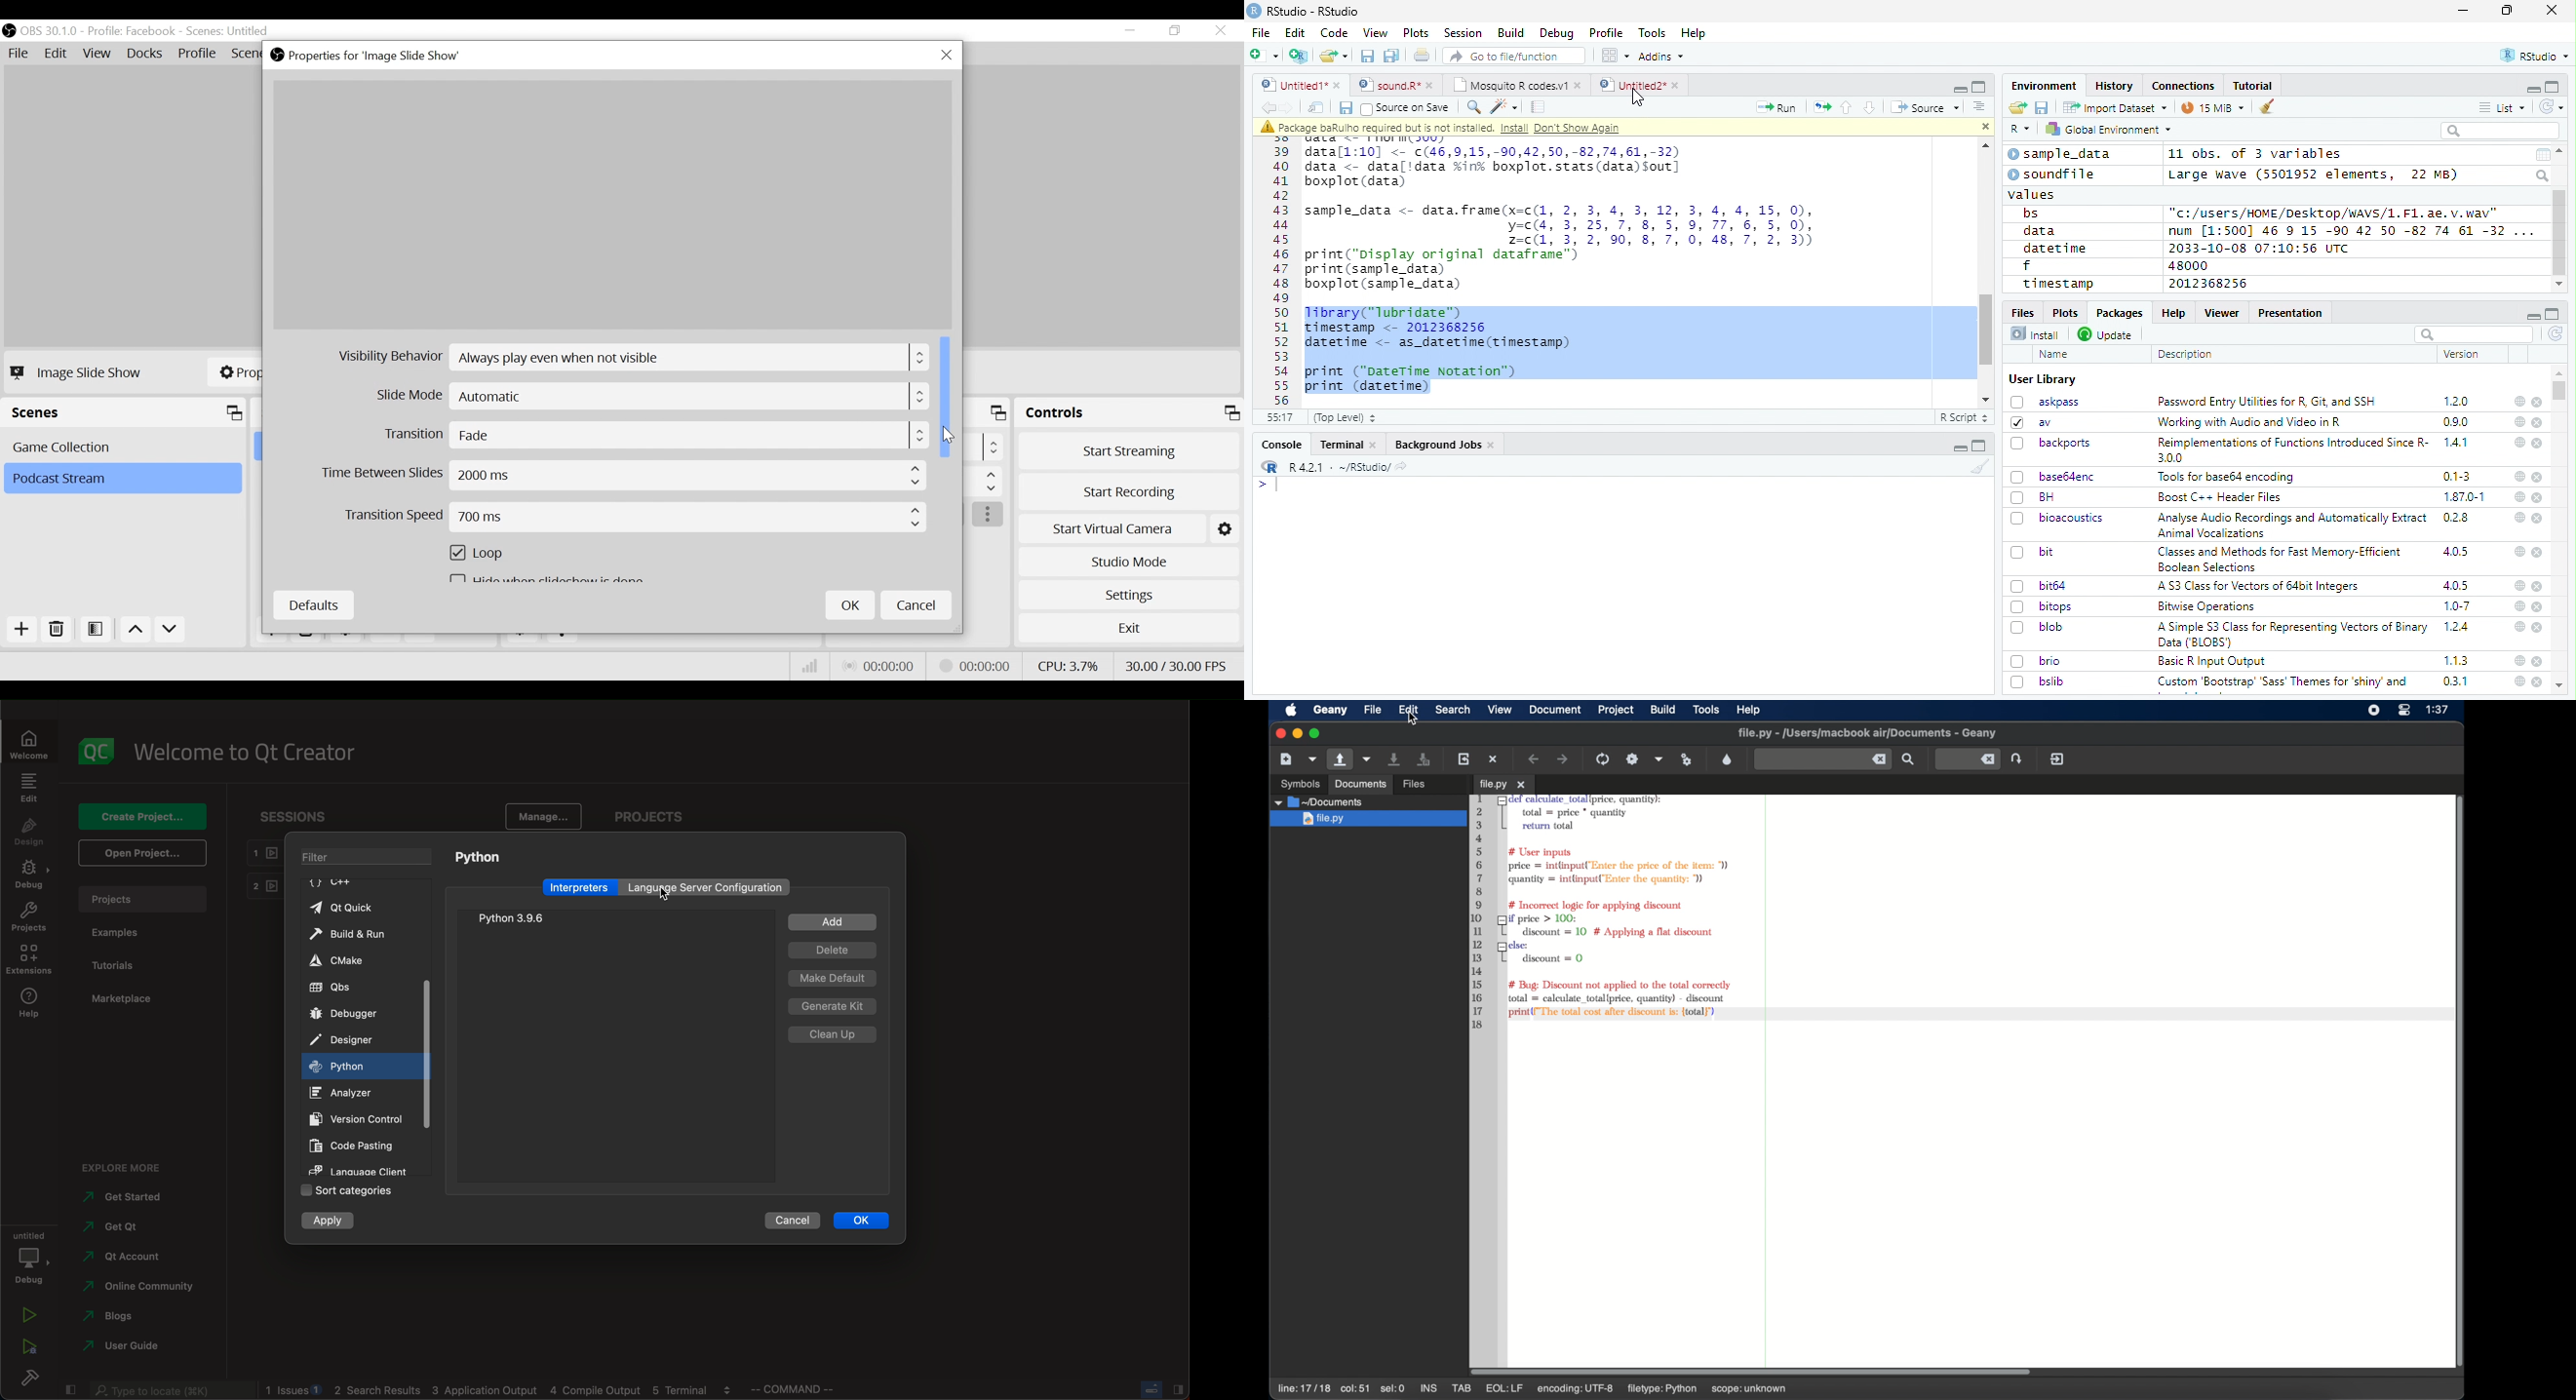 This screenshot has width=2576, height=1400. I want to click on Vertical Scroll bar, so click(947, 396).